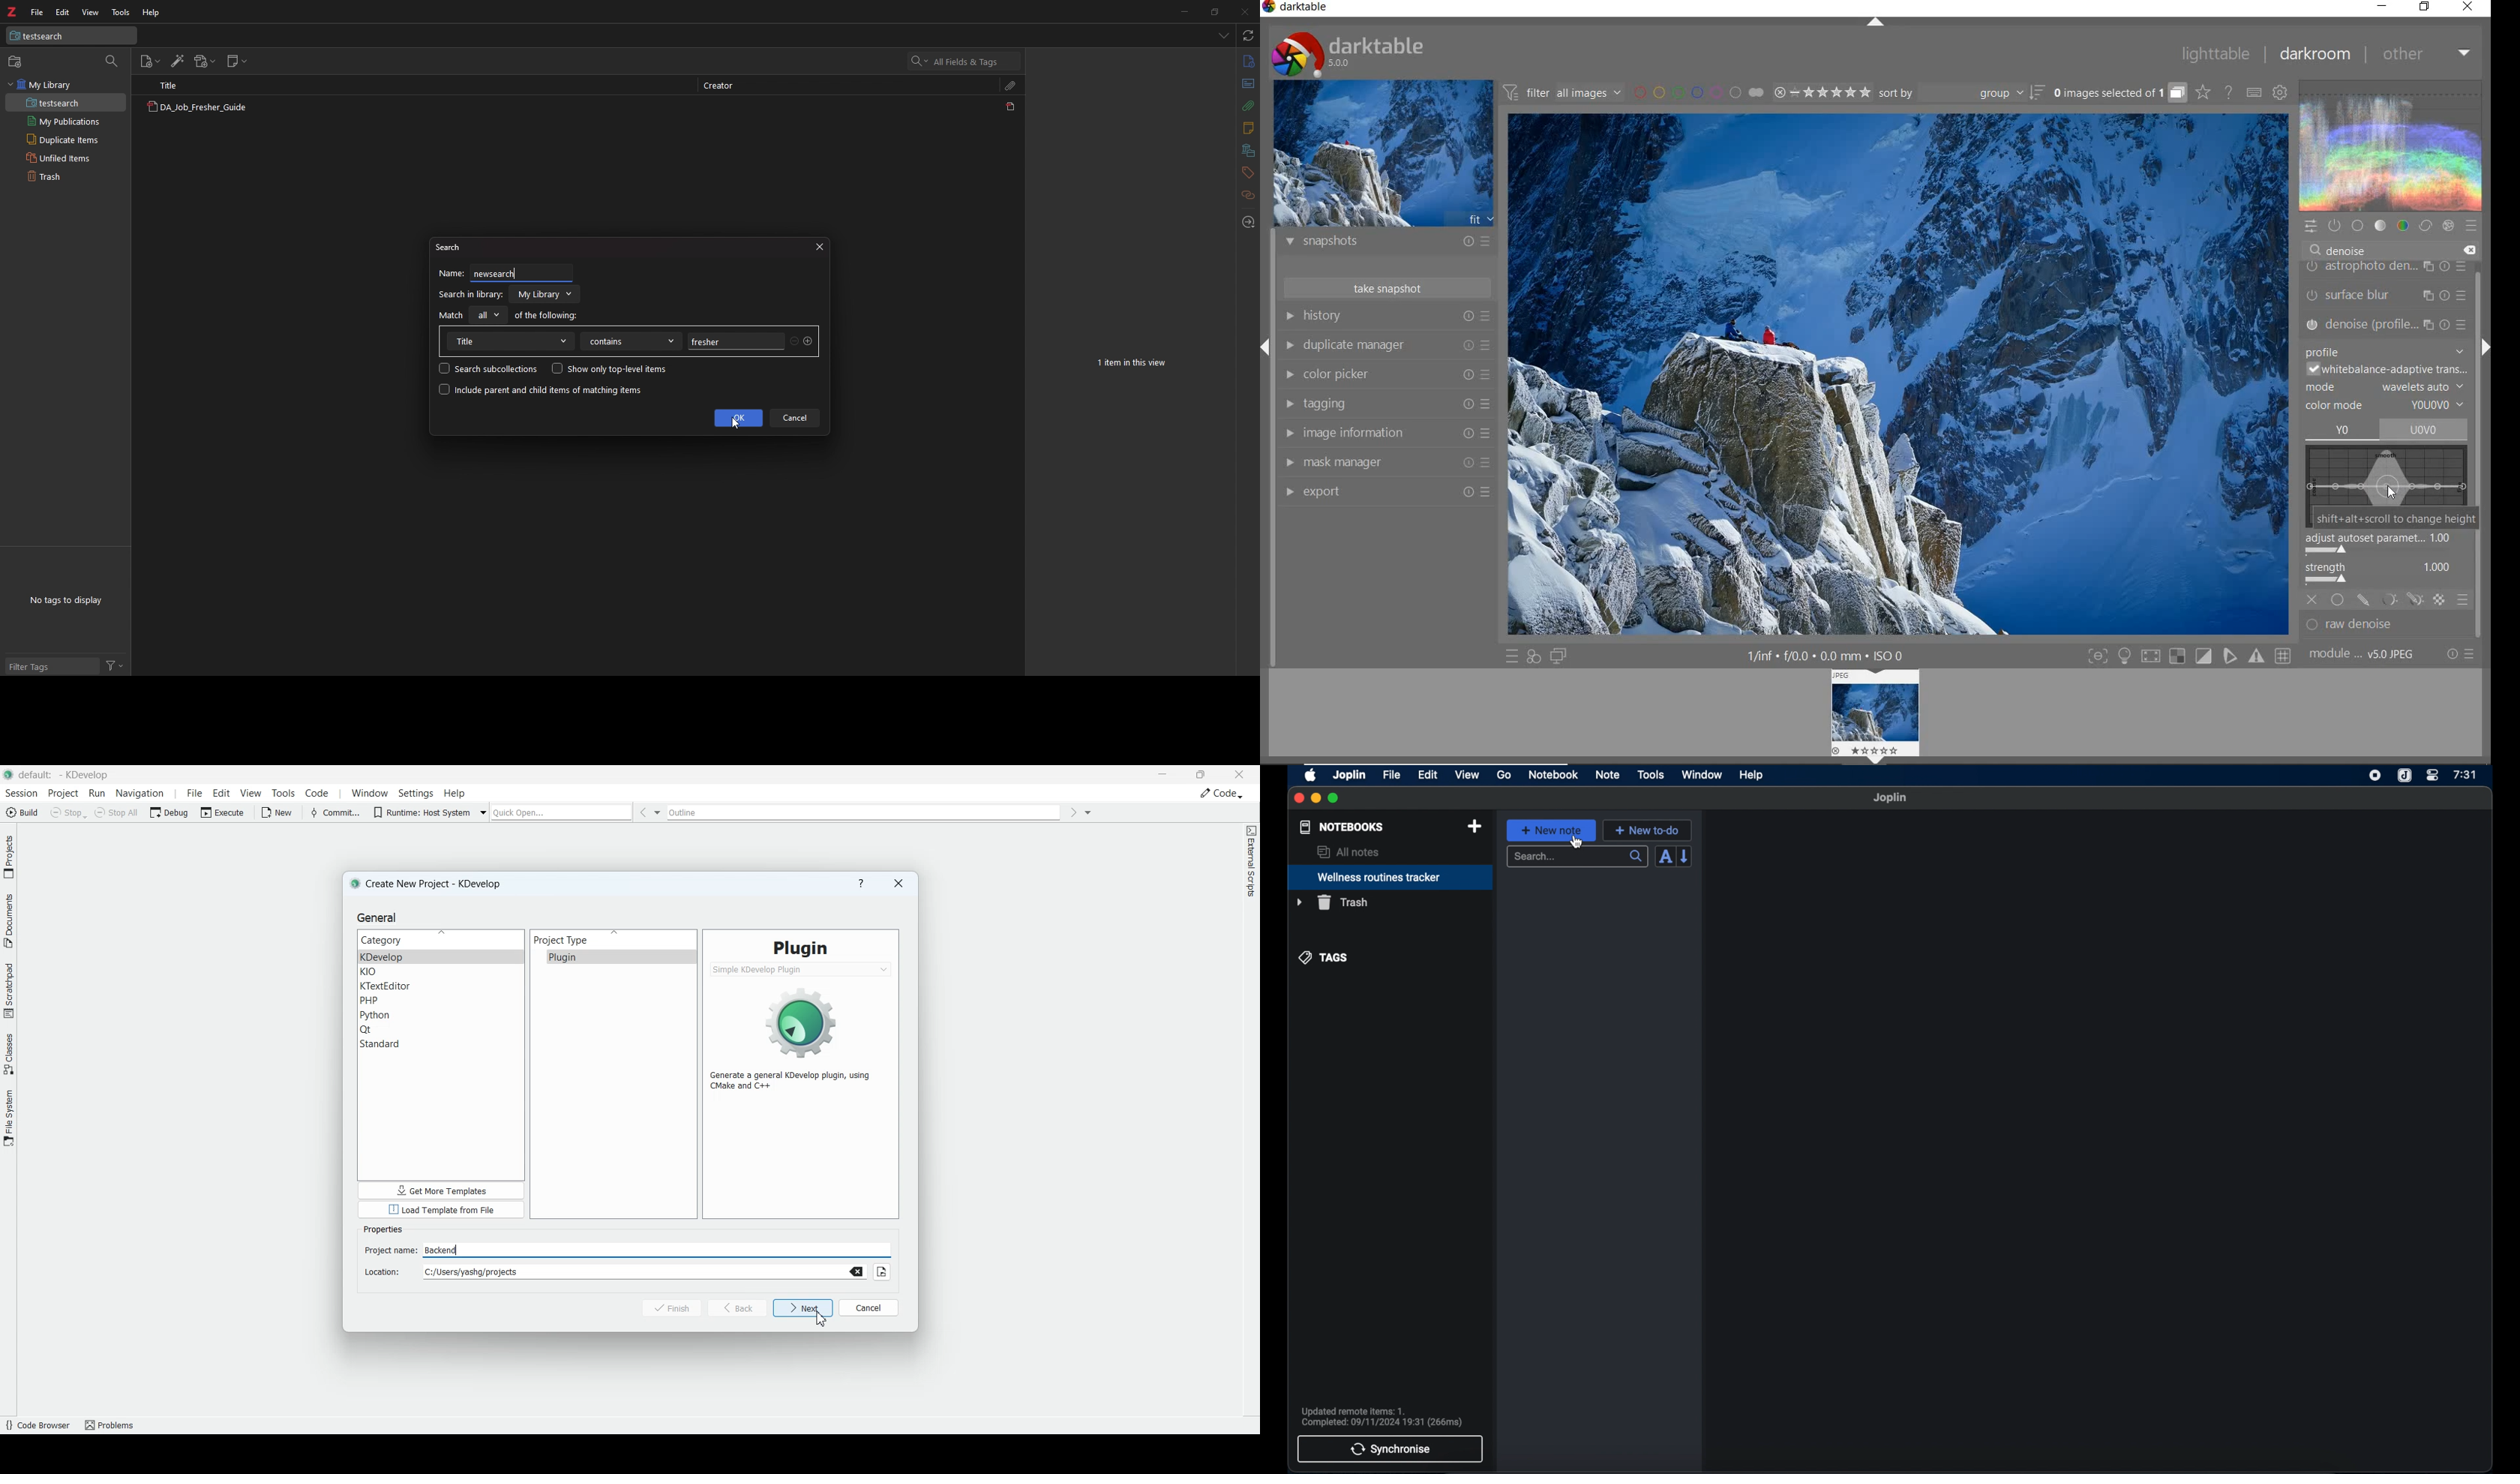 Image resolution: width=2520 pixels, height=1484 pixels. What do you see at coordinates (387, 1229) in the screenshot?
I see `properties` at bounding box center [387, 1229].